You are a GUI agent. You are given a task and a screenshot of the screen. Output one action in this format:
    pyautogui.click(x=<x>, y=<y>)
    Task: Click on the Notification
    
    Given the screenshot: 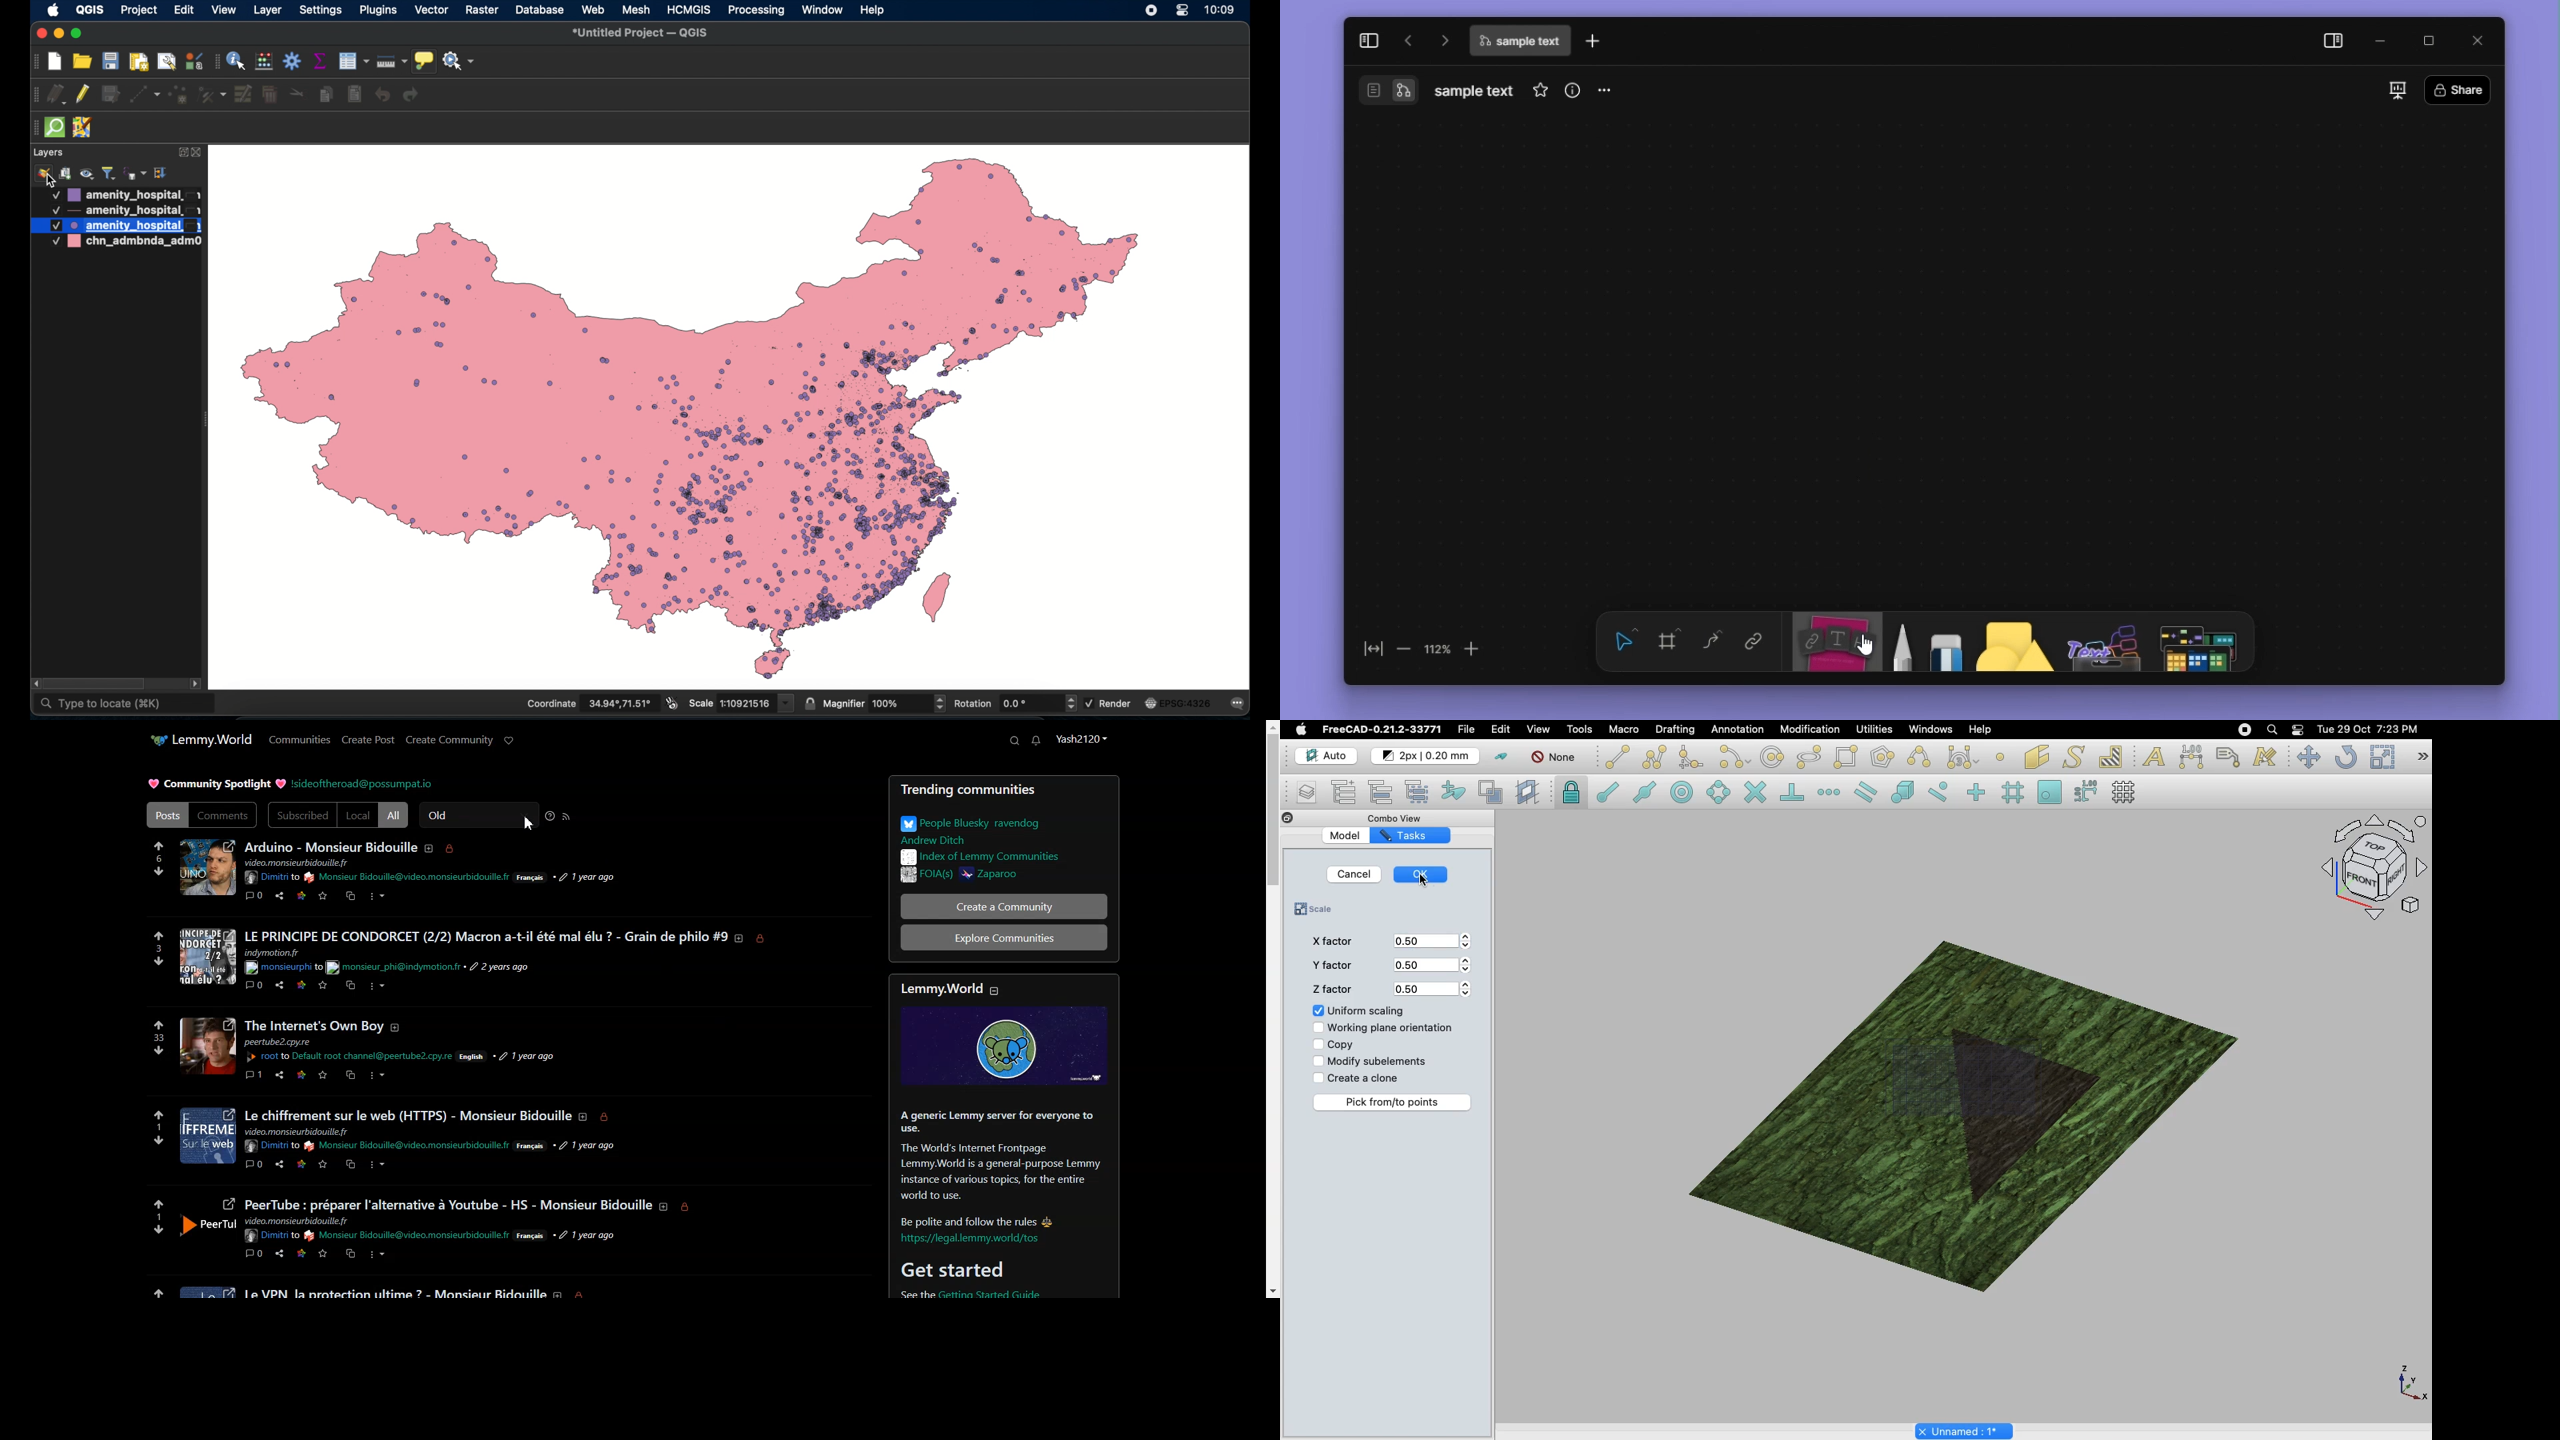 What is the action you would take?
    pyautogui.click(x=2298, y=729)
    